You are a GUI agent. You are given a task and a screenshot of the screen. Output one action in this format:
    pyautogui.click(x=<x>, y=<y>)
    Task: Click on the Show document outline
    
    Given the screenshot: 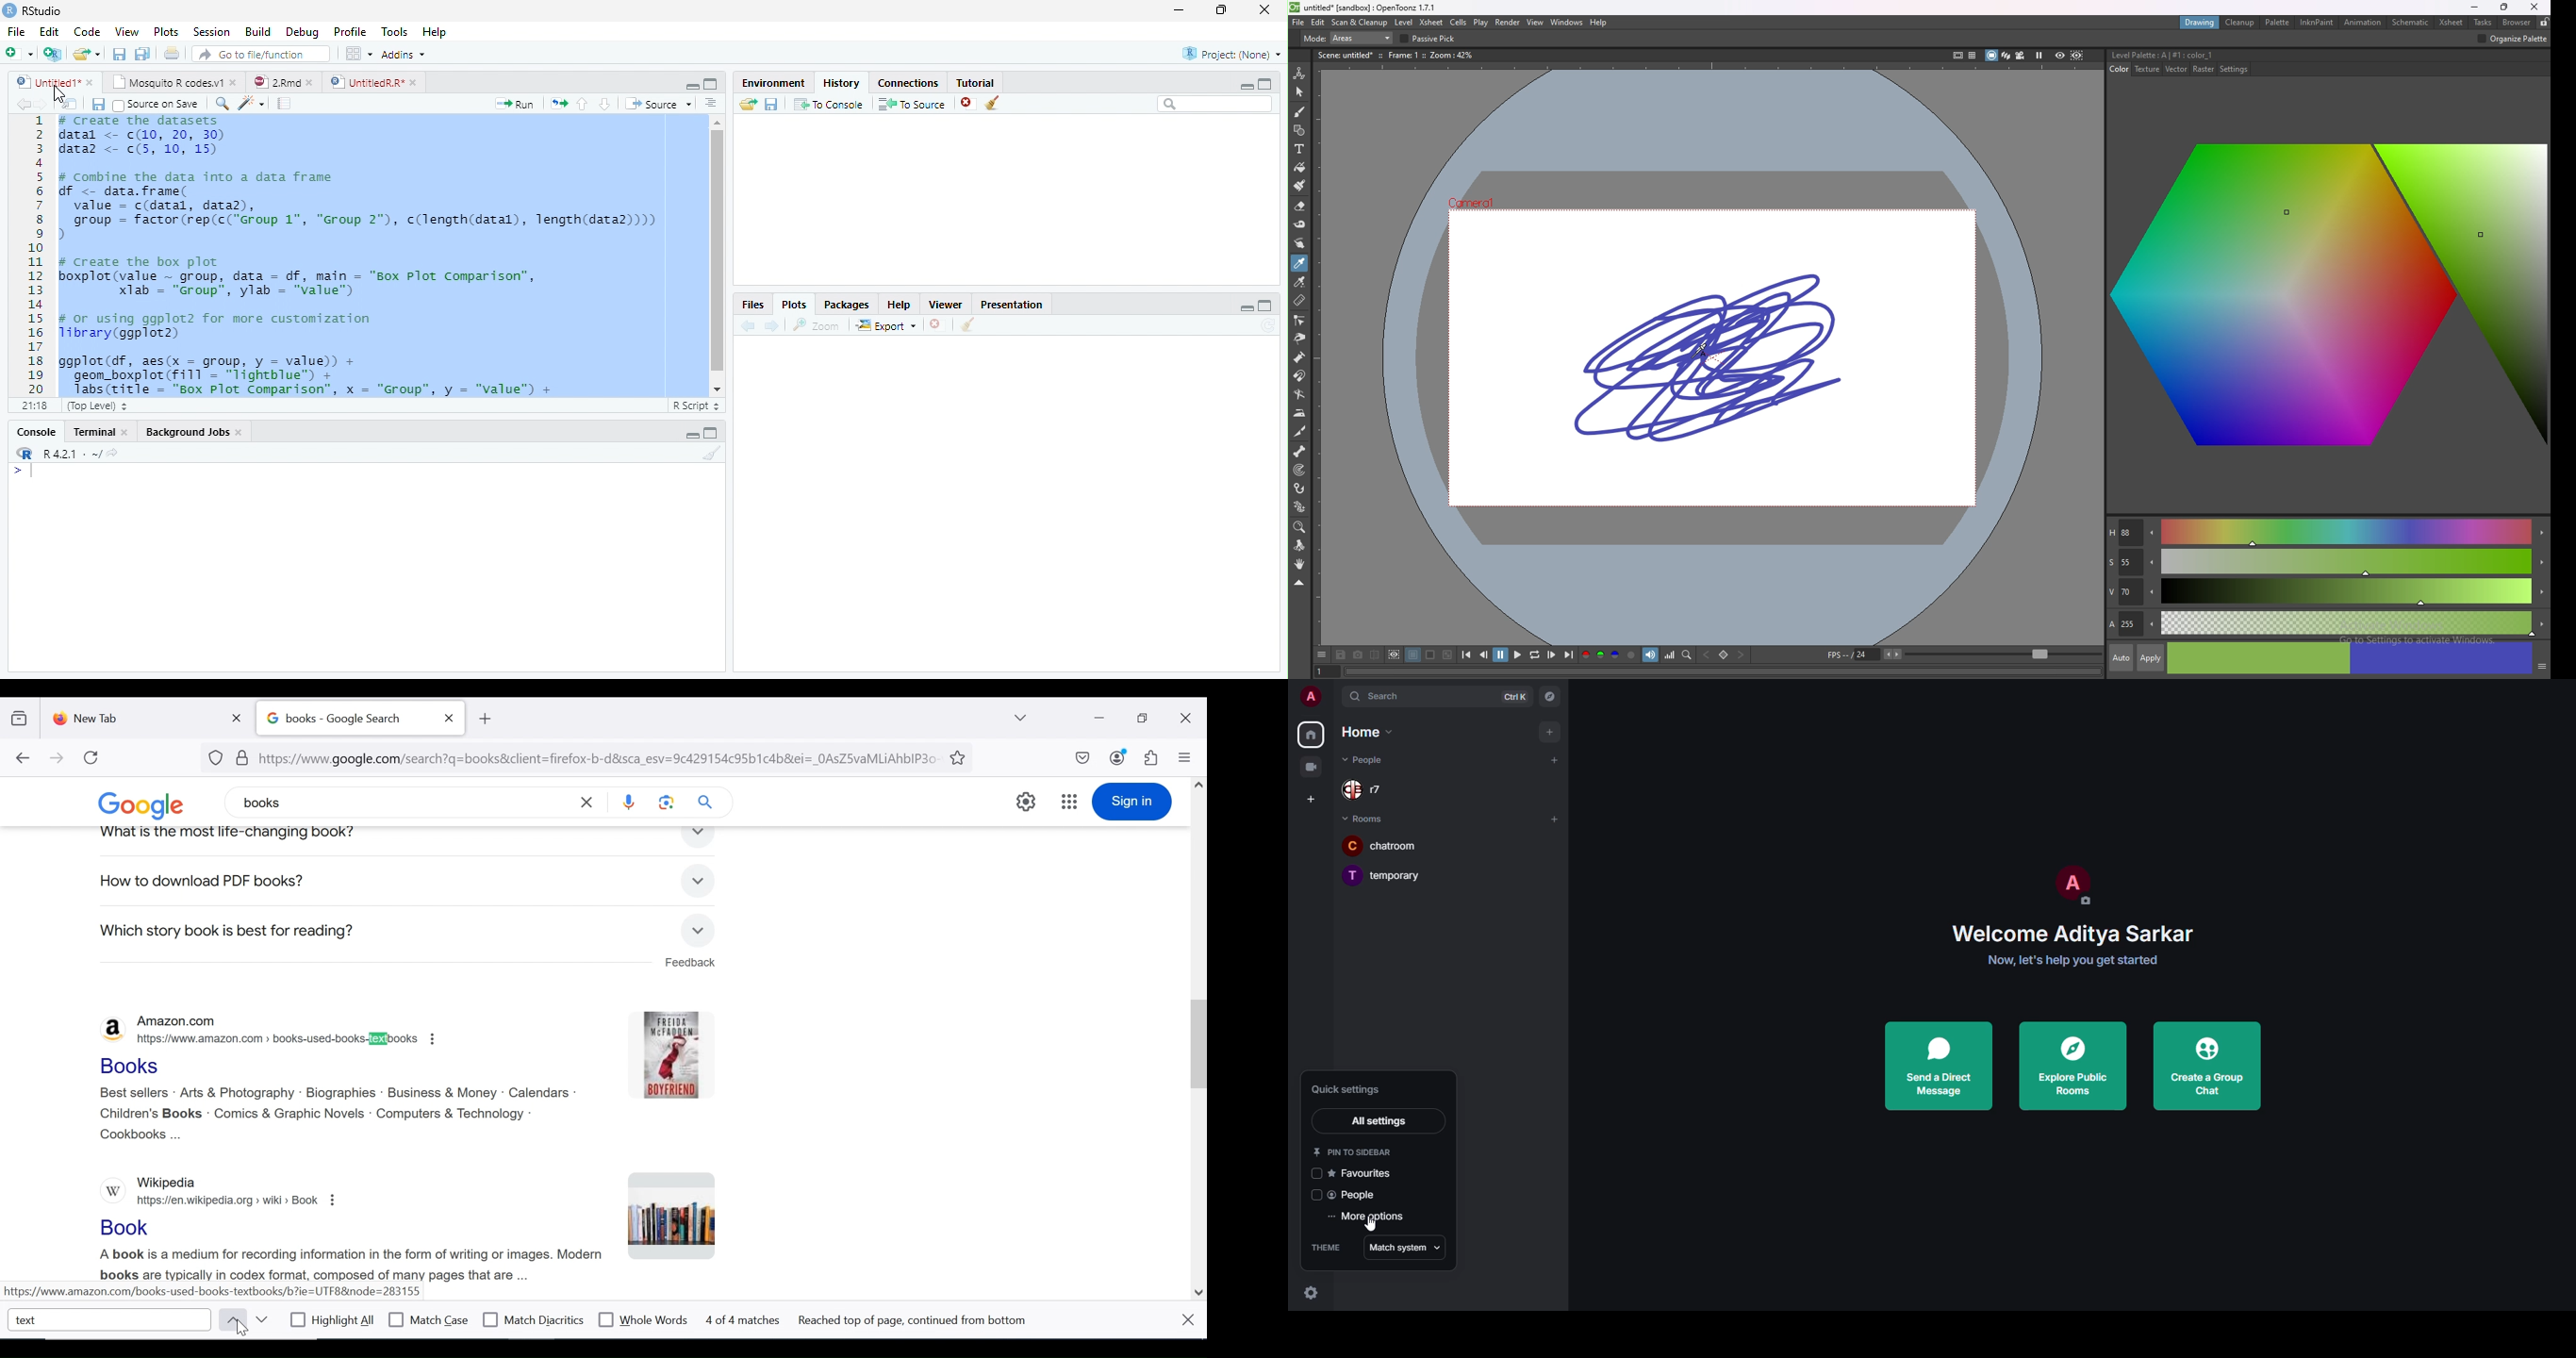 What is the action you would take?
    pyautogui.click(x=711, y=103)
    